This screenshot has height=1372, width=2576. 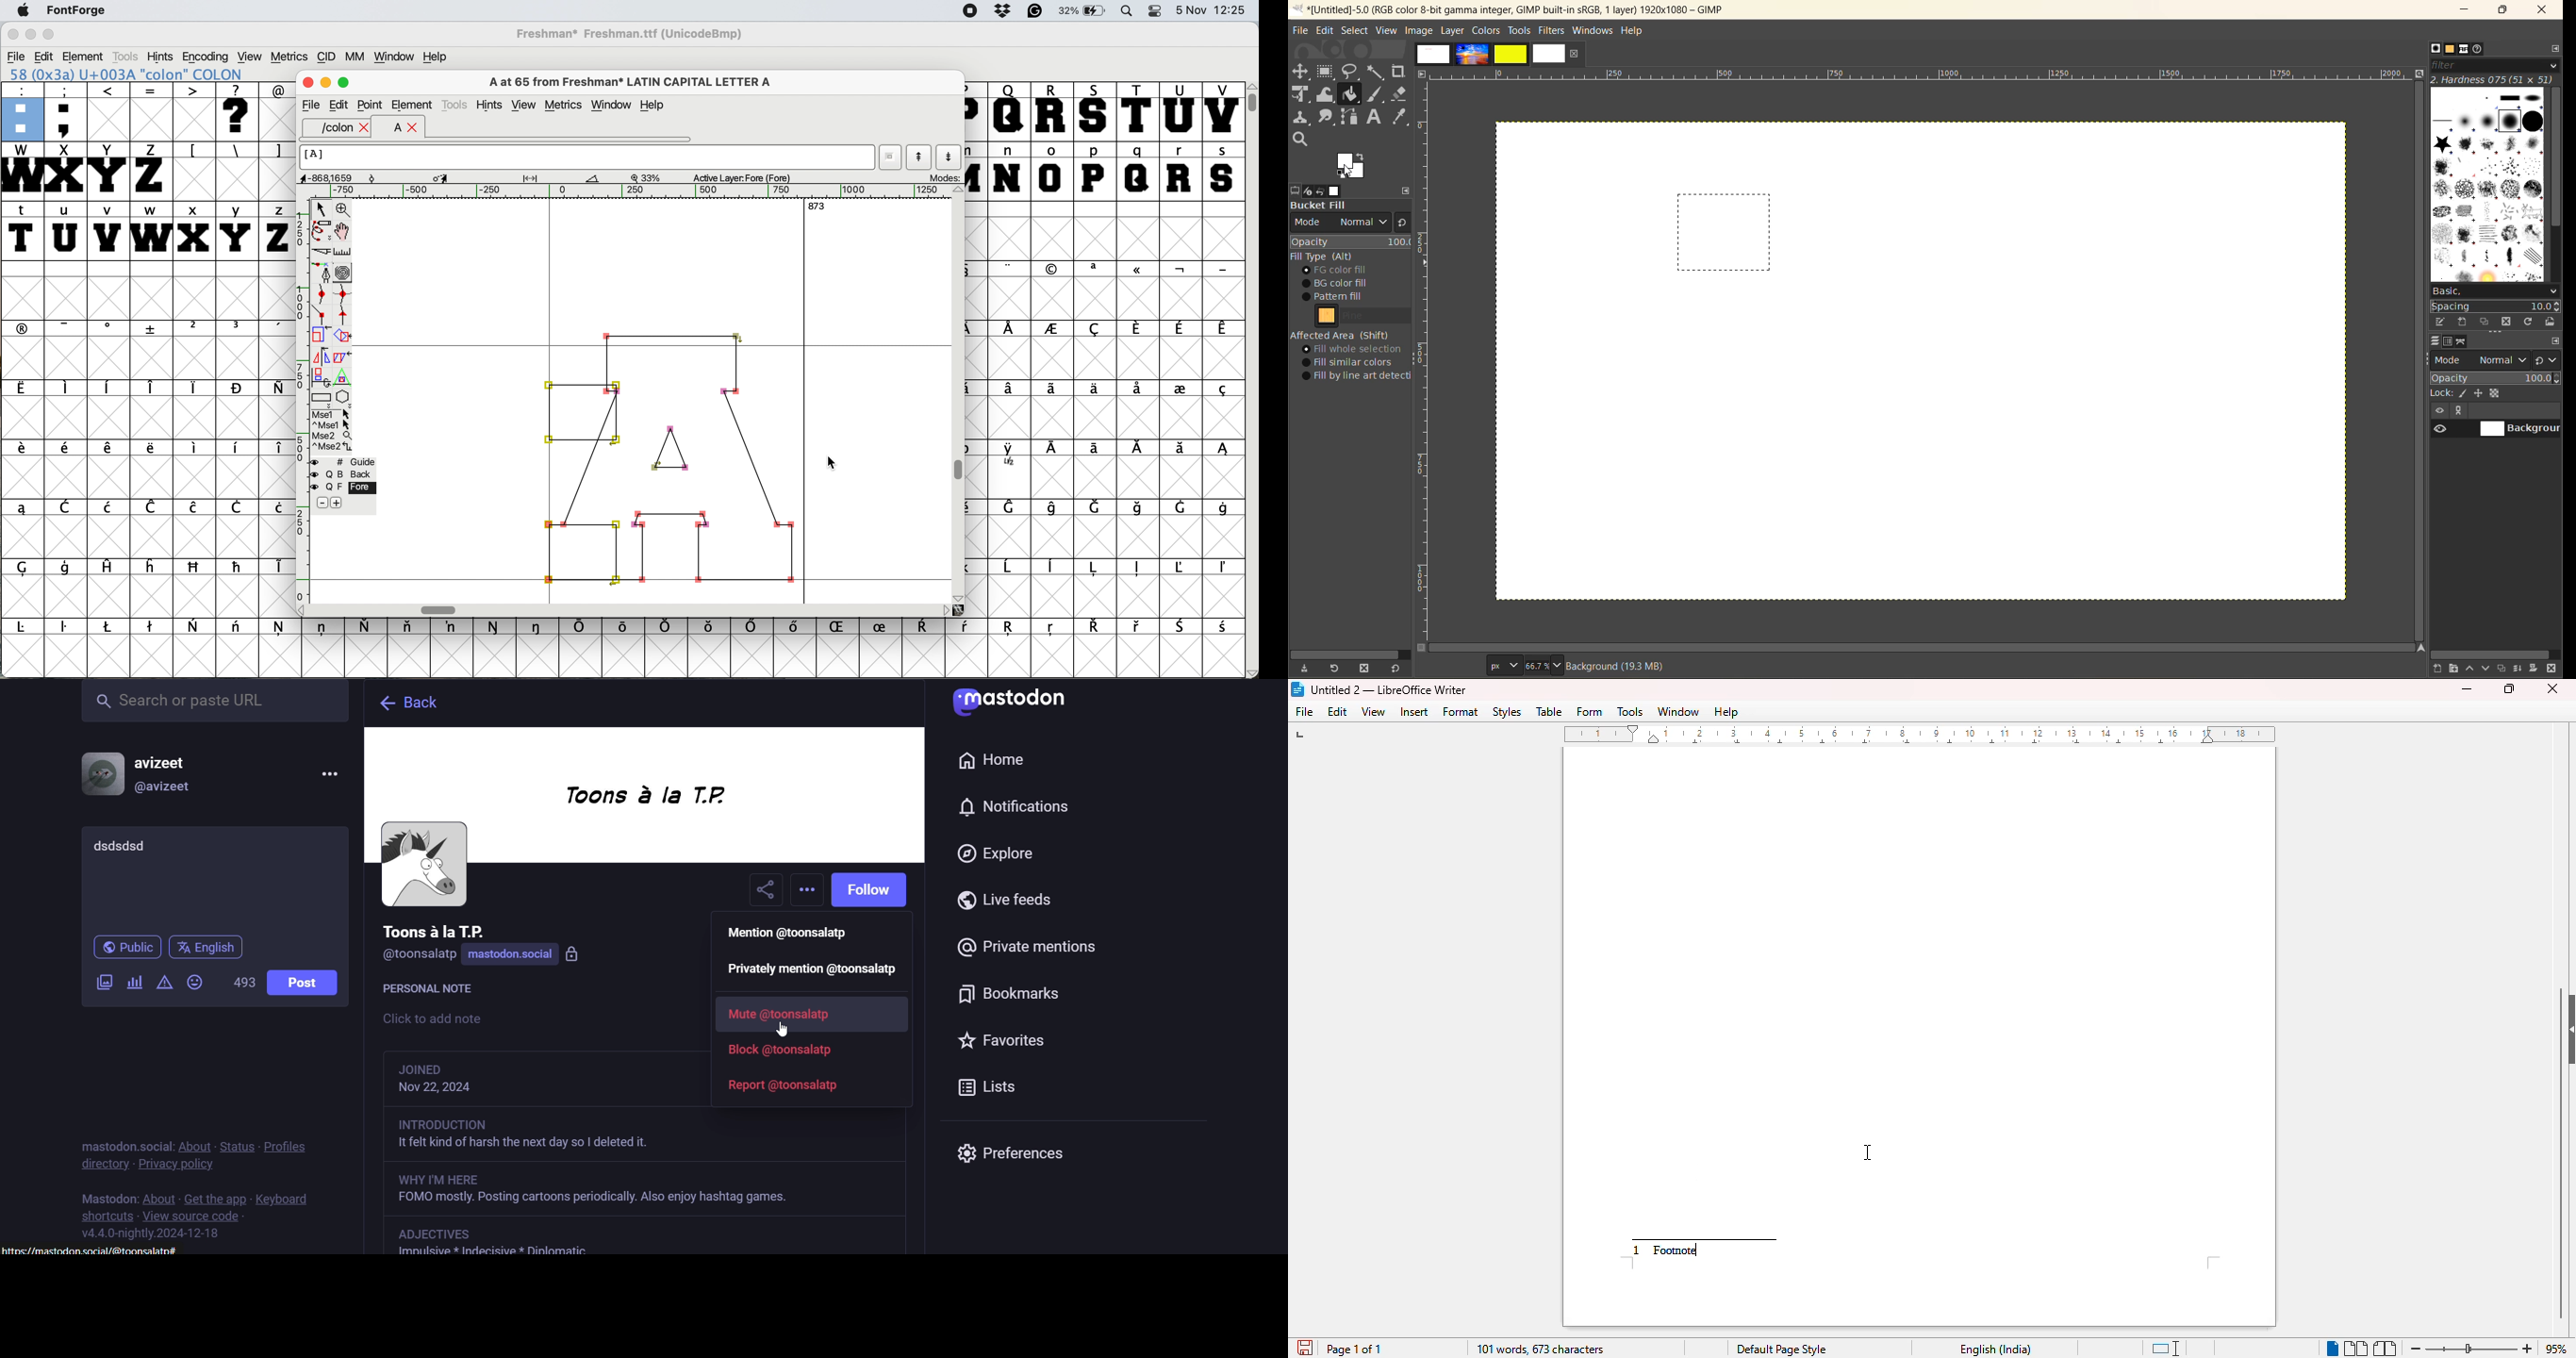 I want to click on scale, so click(x=1924, y=76).